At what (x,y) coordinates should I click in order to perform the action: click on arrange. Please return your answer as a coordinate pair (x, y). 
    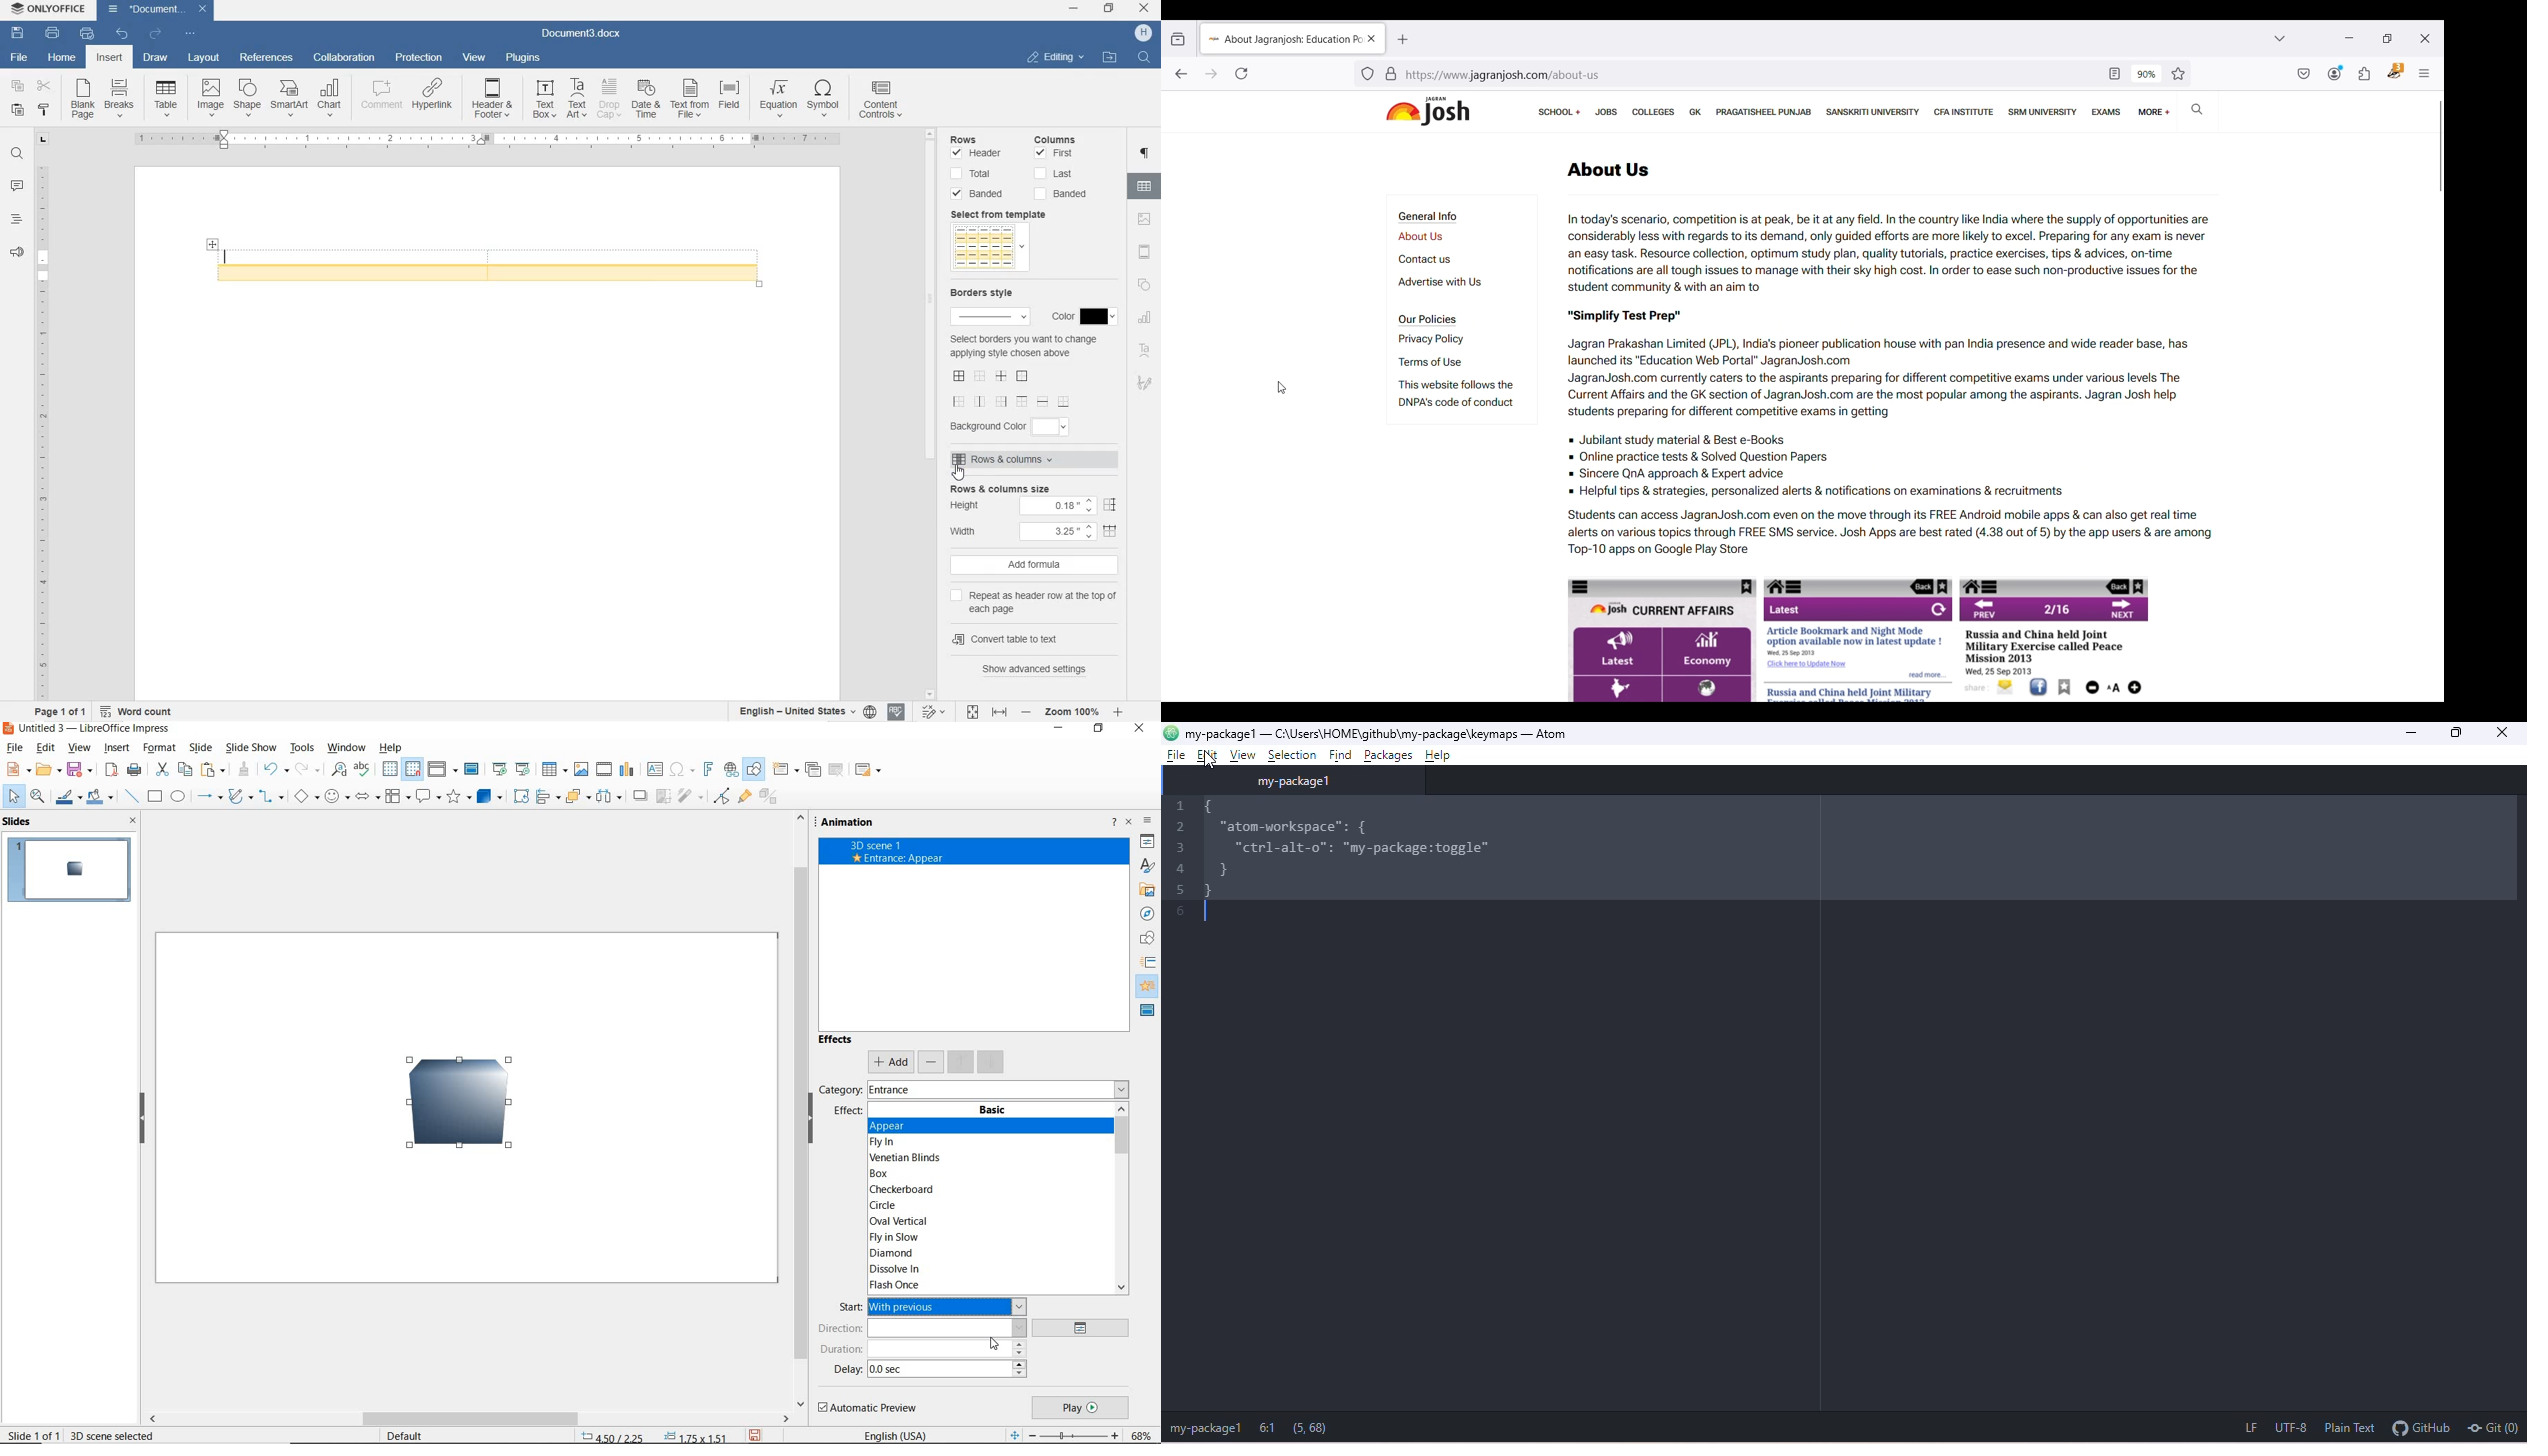
    Looking at the image, I should click on (578, 796).